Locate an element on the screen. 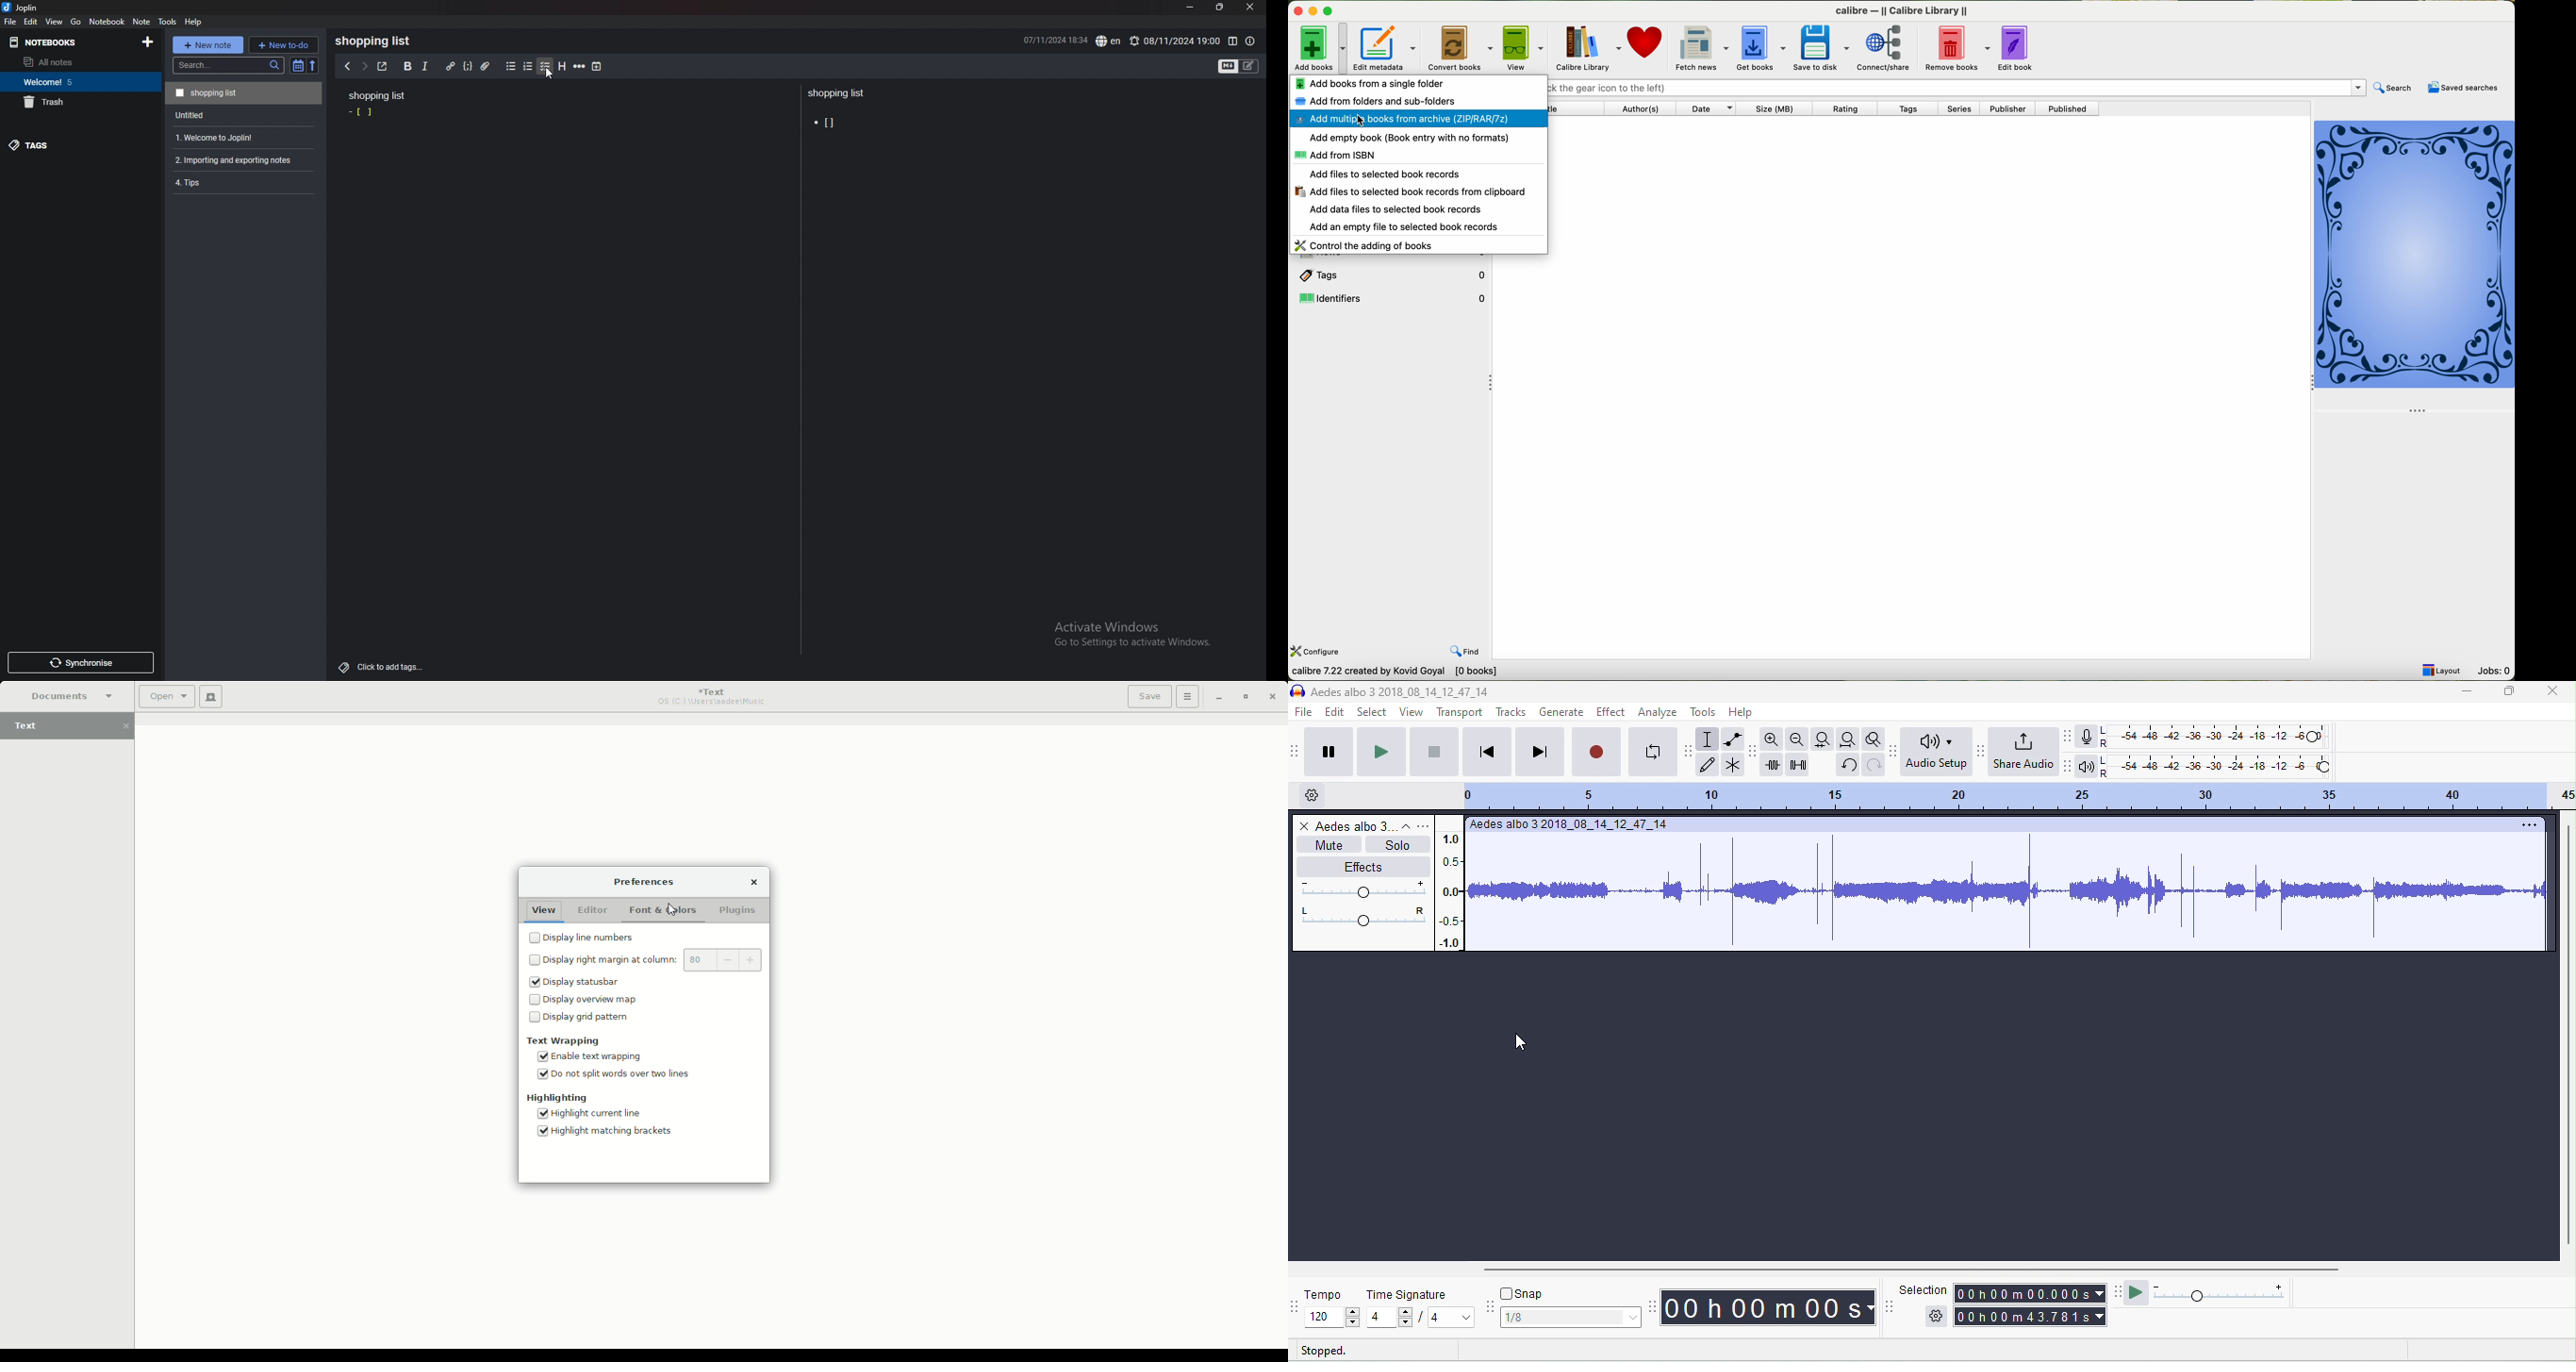  add multiple book from archive is located at coordinates (1416, 120).